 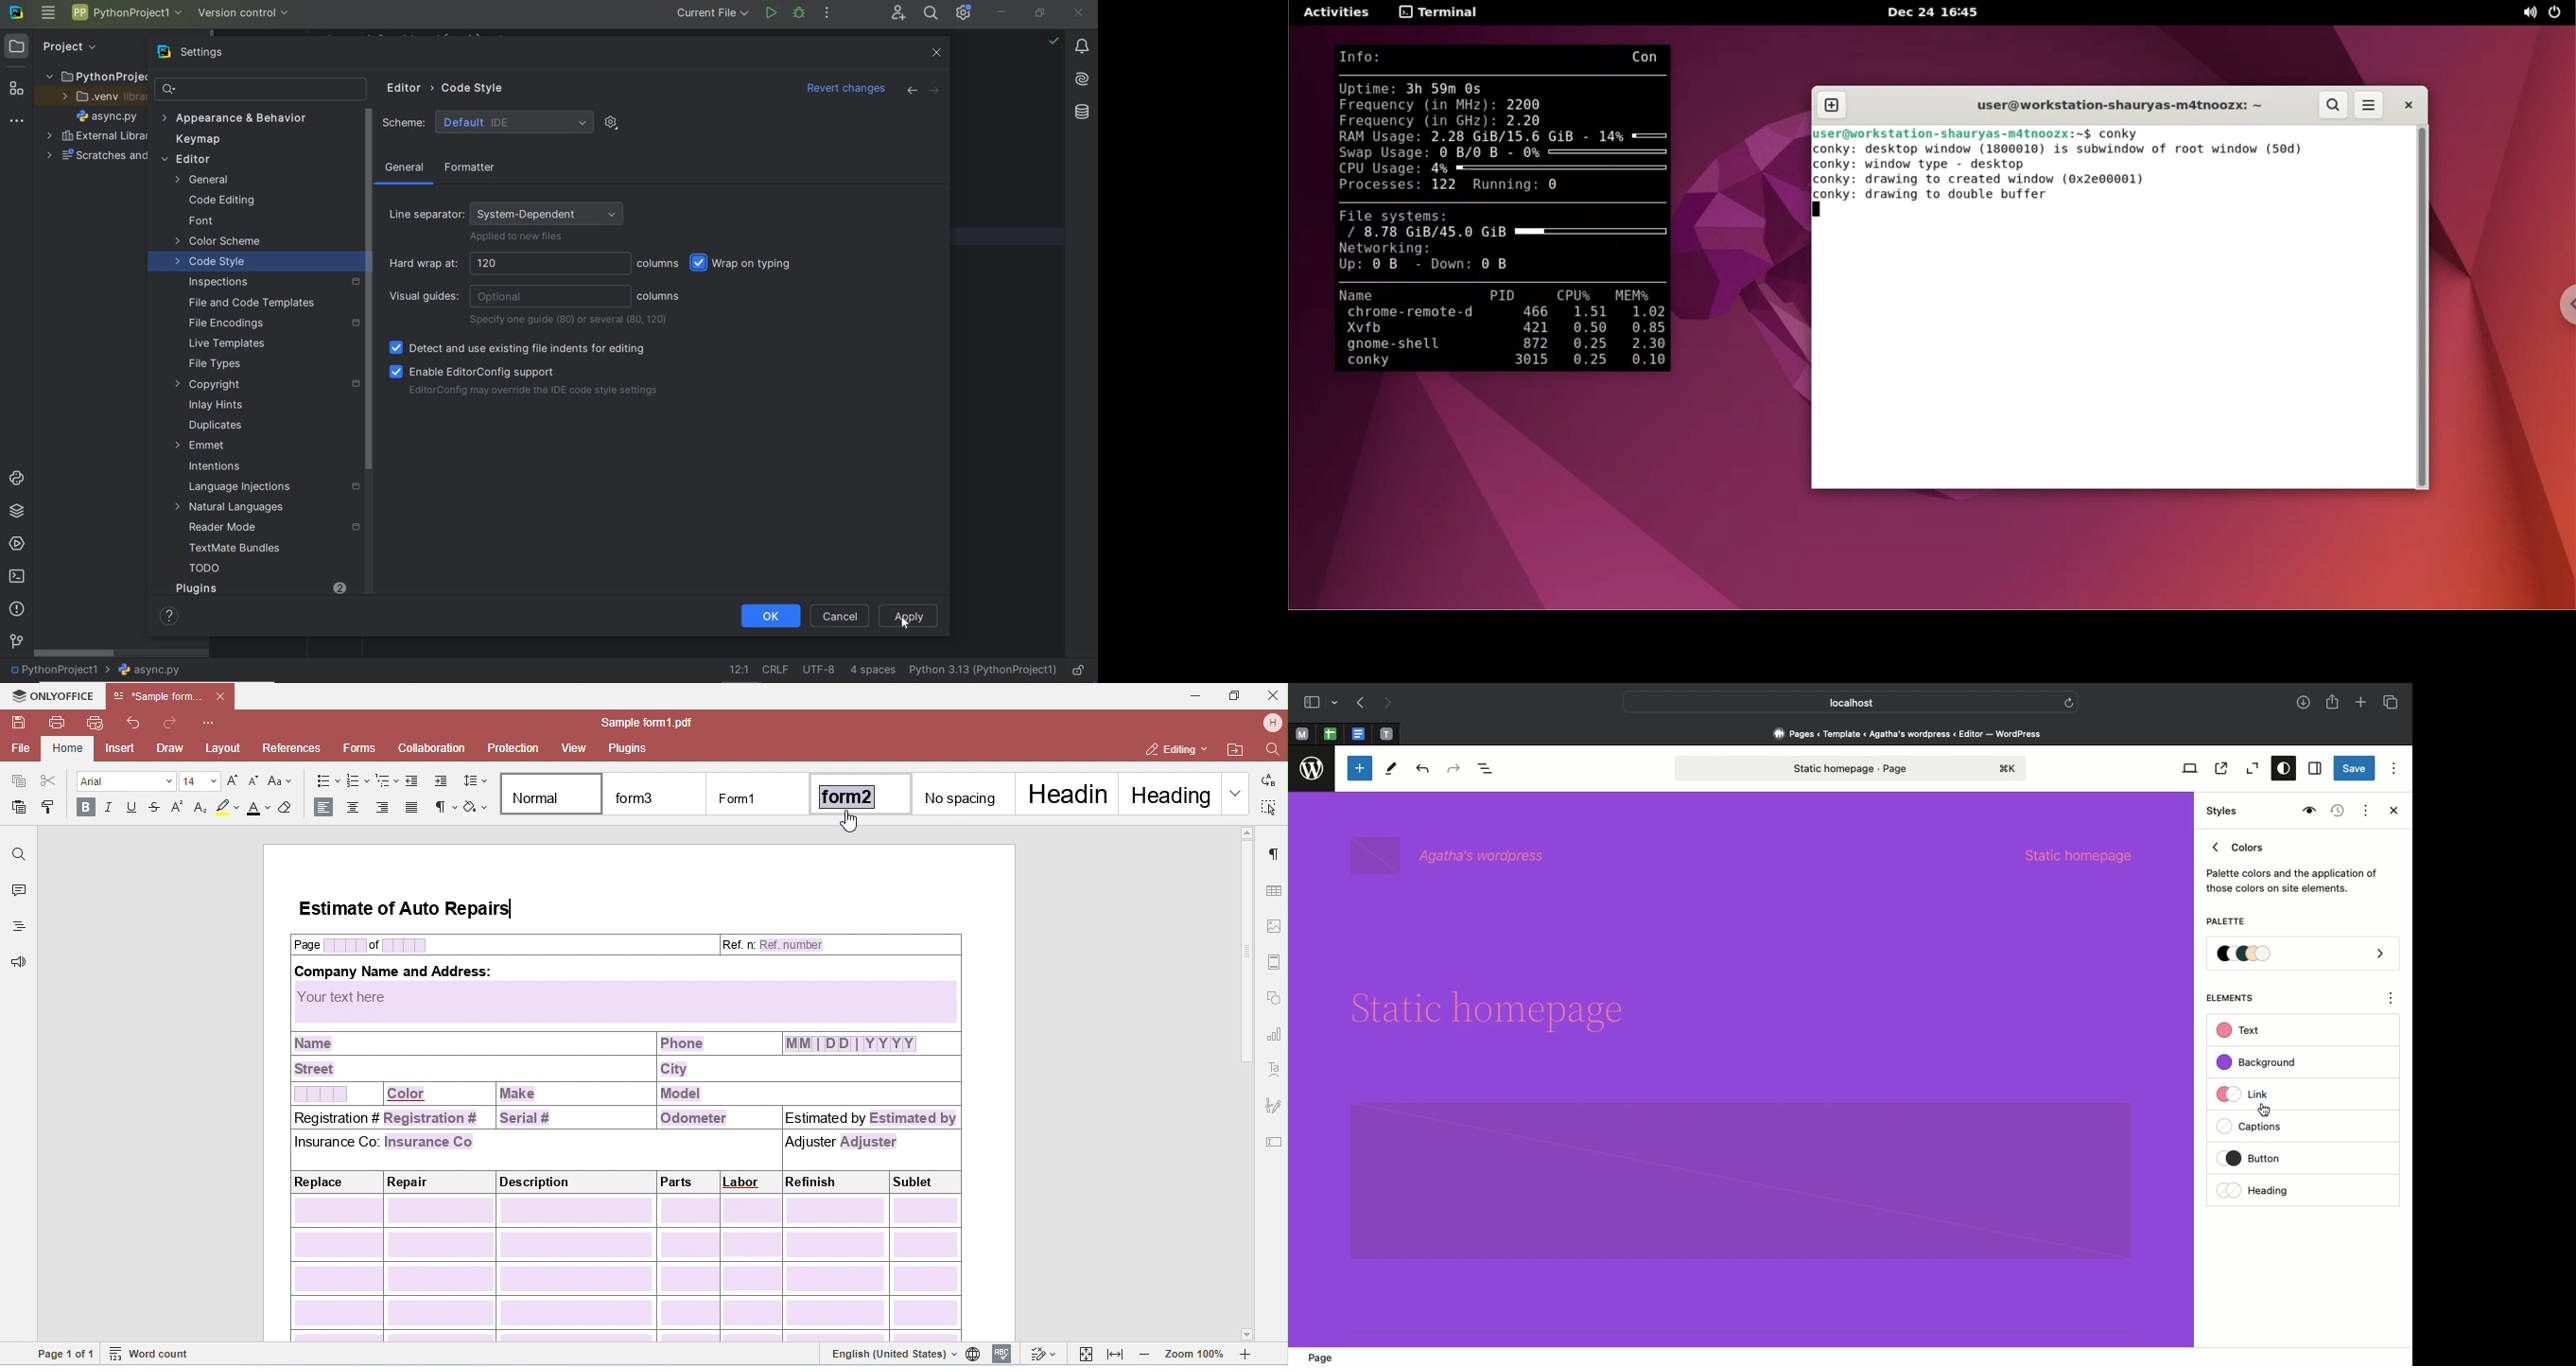 I want to click on Redo, so click(x=1456, y=769).